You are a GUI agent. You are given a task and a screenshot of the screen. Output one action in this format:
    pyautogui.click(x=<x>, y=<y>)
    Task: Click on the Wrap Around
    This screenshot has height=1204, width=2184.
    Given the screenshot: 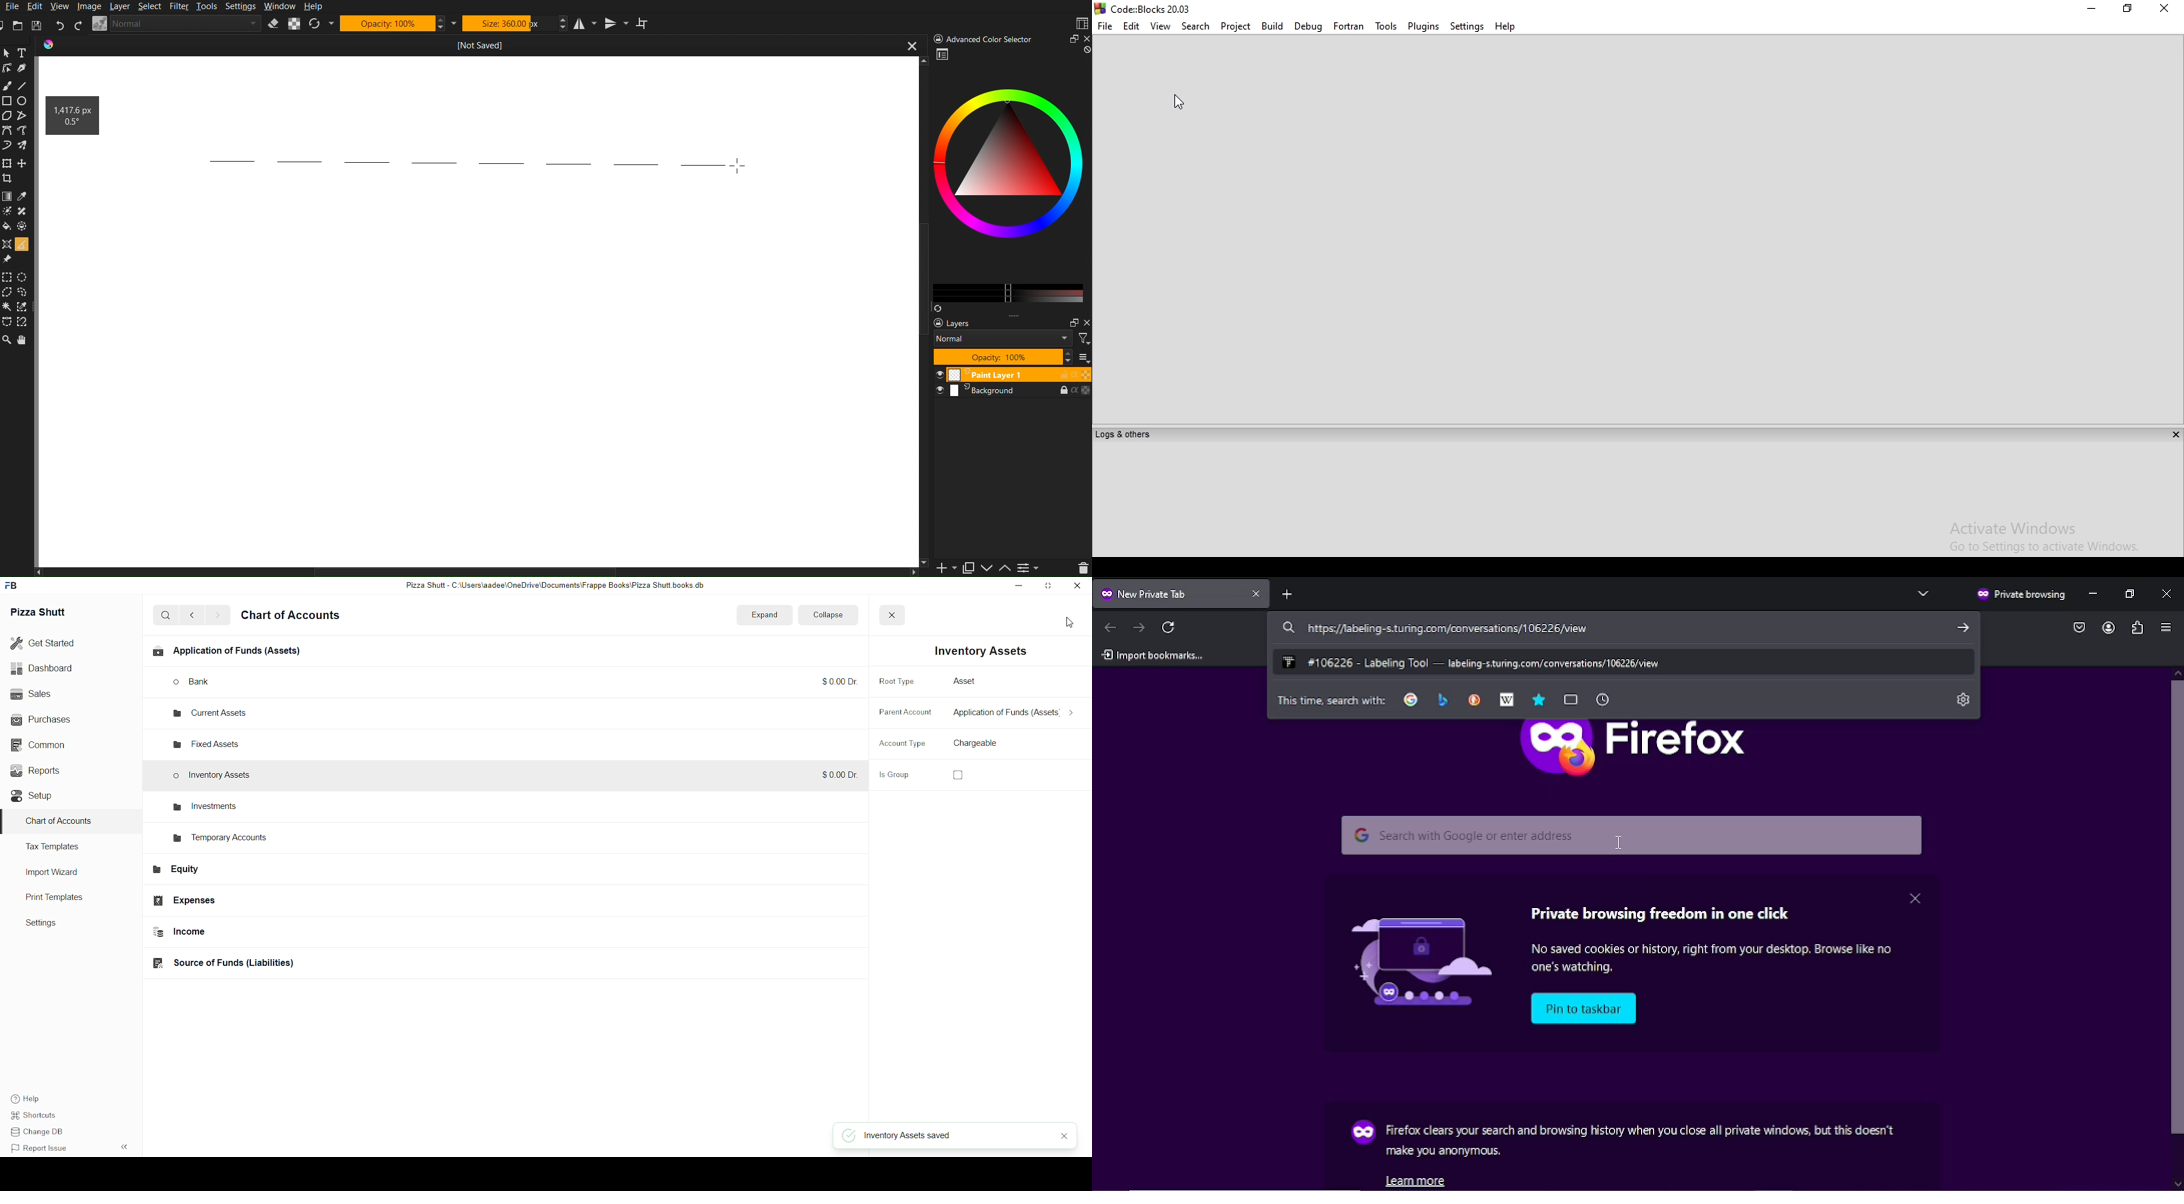 What is the action you would take?
    pyautogui.click(x=644, y=23)
    